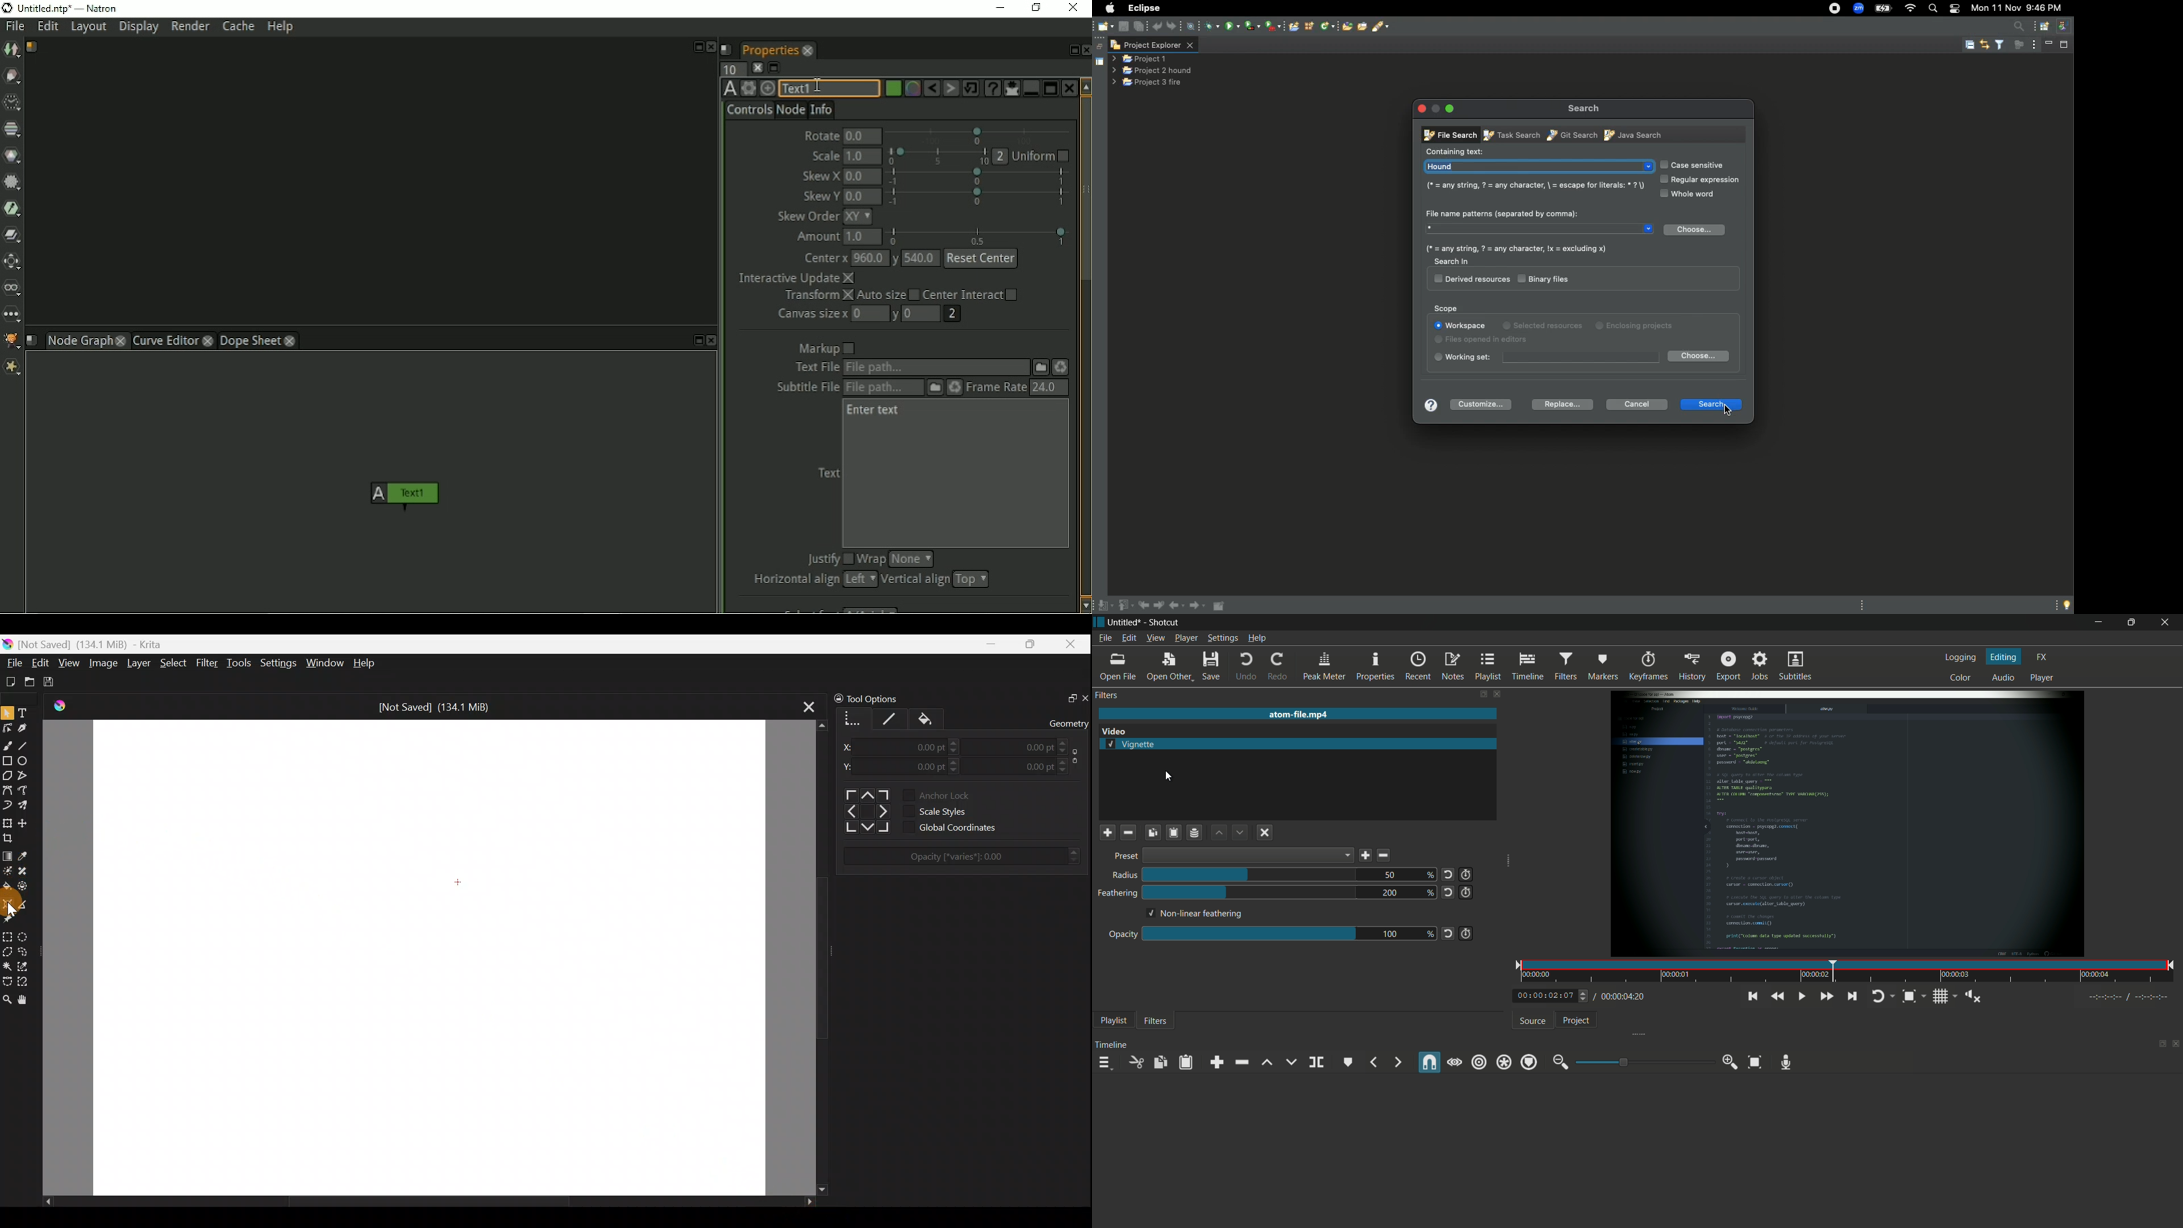 Image resolution: width=2184 pixels, height=1232 pixels. Describe the element at coordinates (1390, 875) in the screenshot. I see `50` at that location.